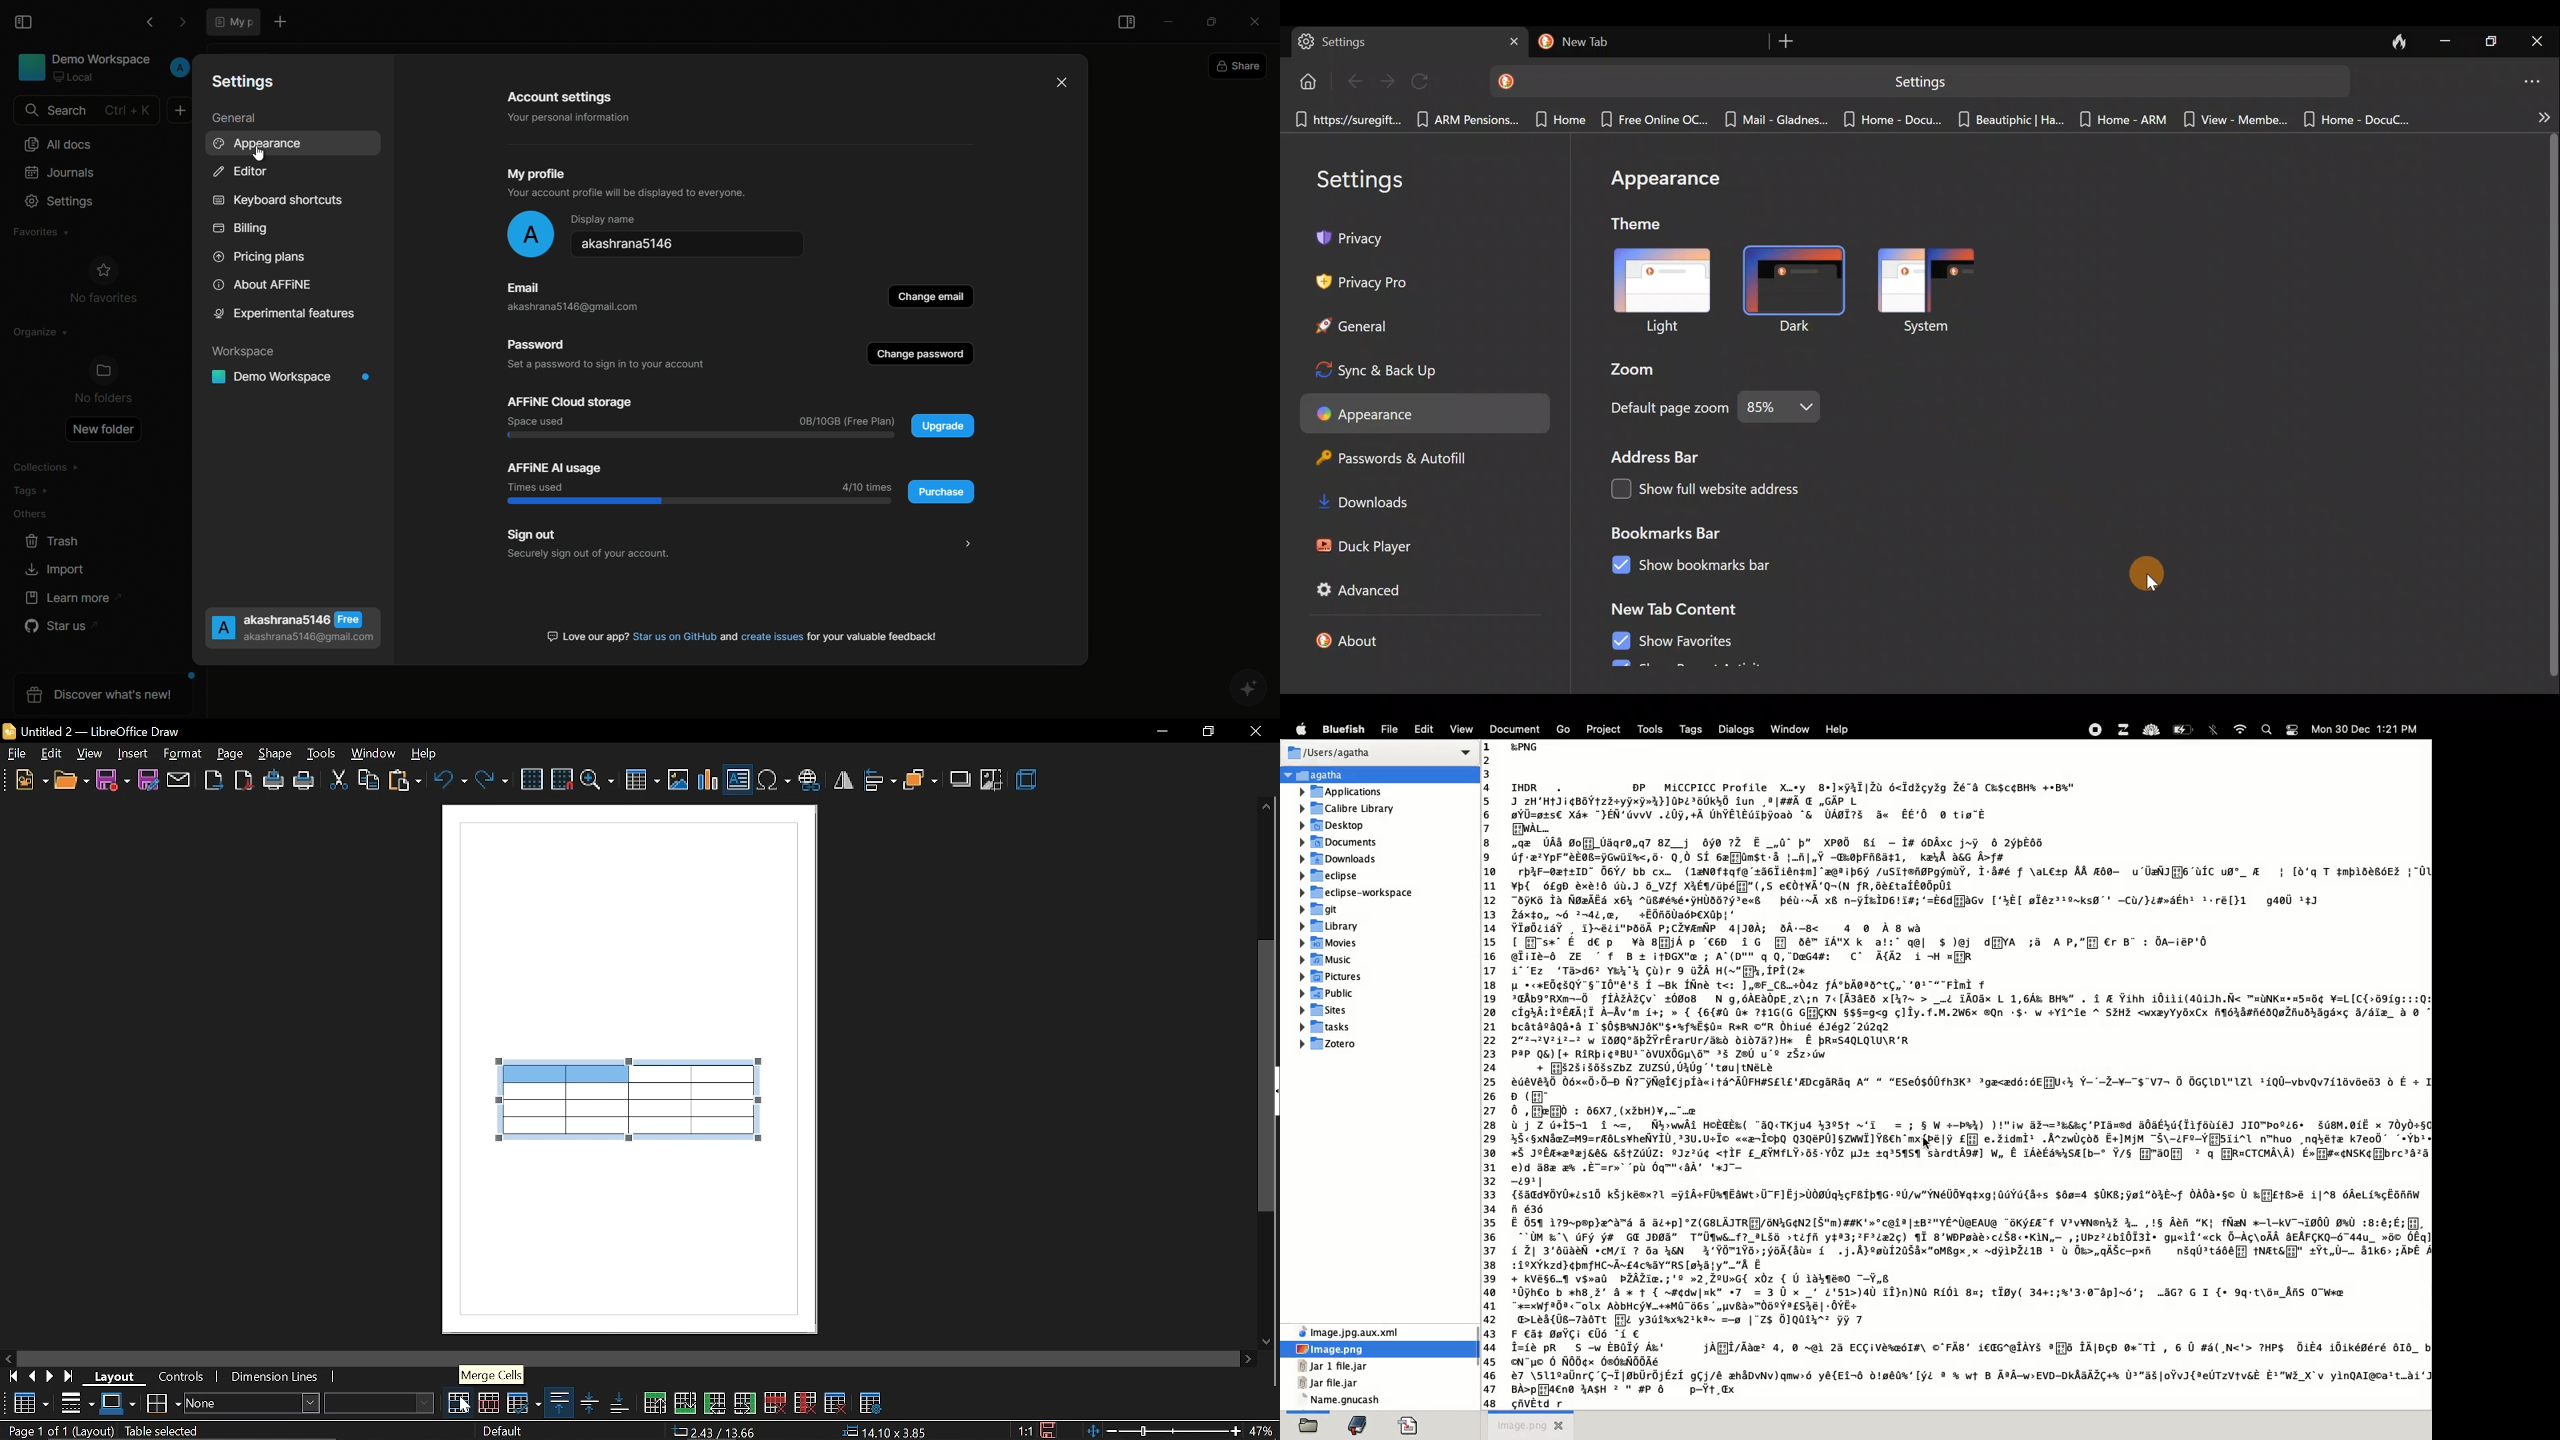 The image size is (2576, 1456). Describe the element at coordinates (870, 1400) in the screenshot. I see `table properties` at that location.